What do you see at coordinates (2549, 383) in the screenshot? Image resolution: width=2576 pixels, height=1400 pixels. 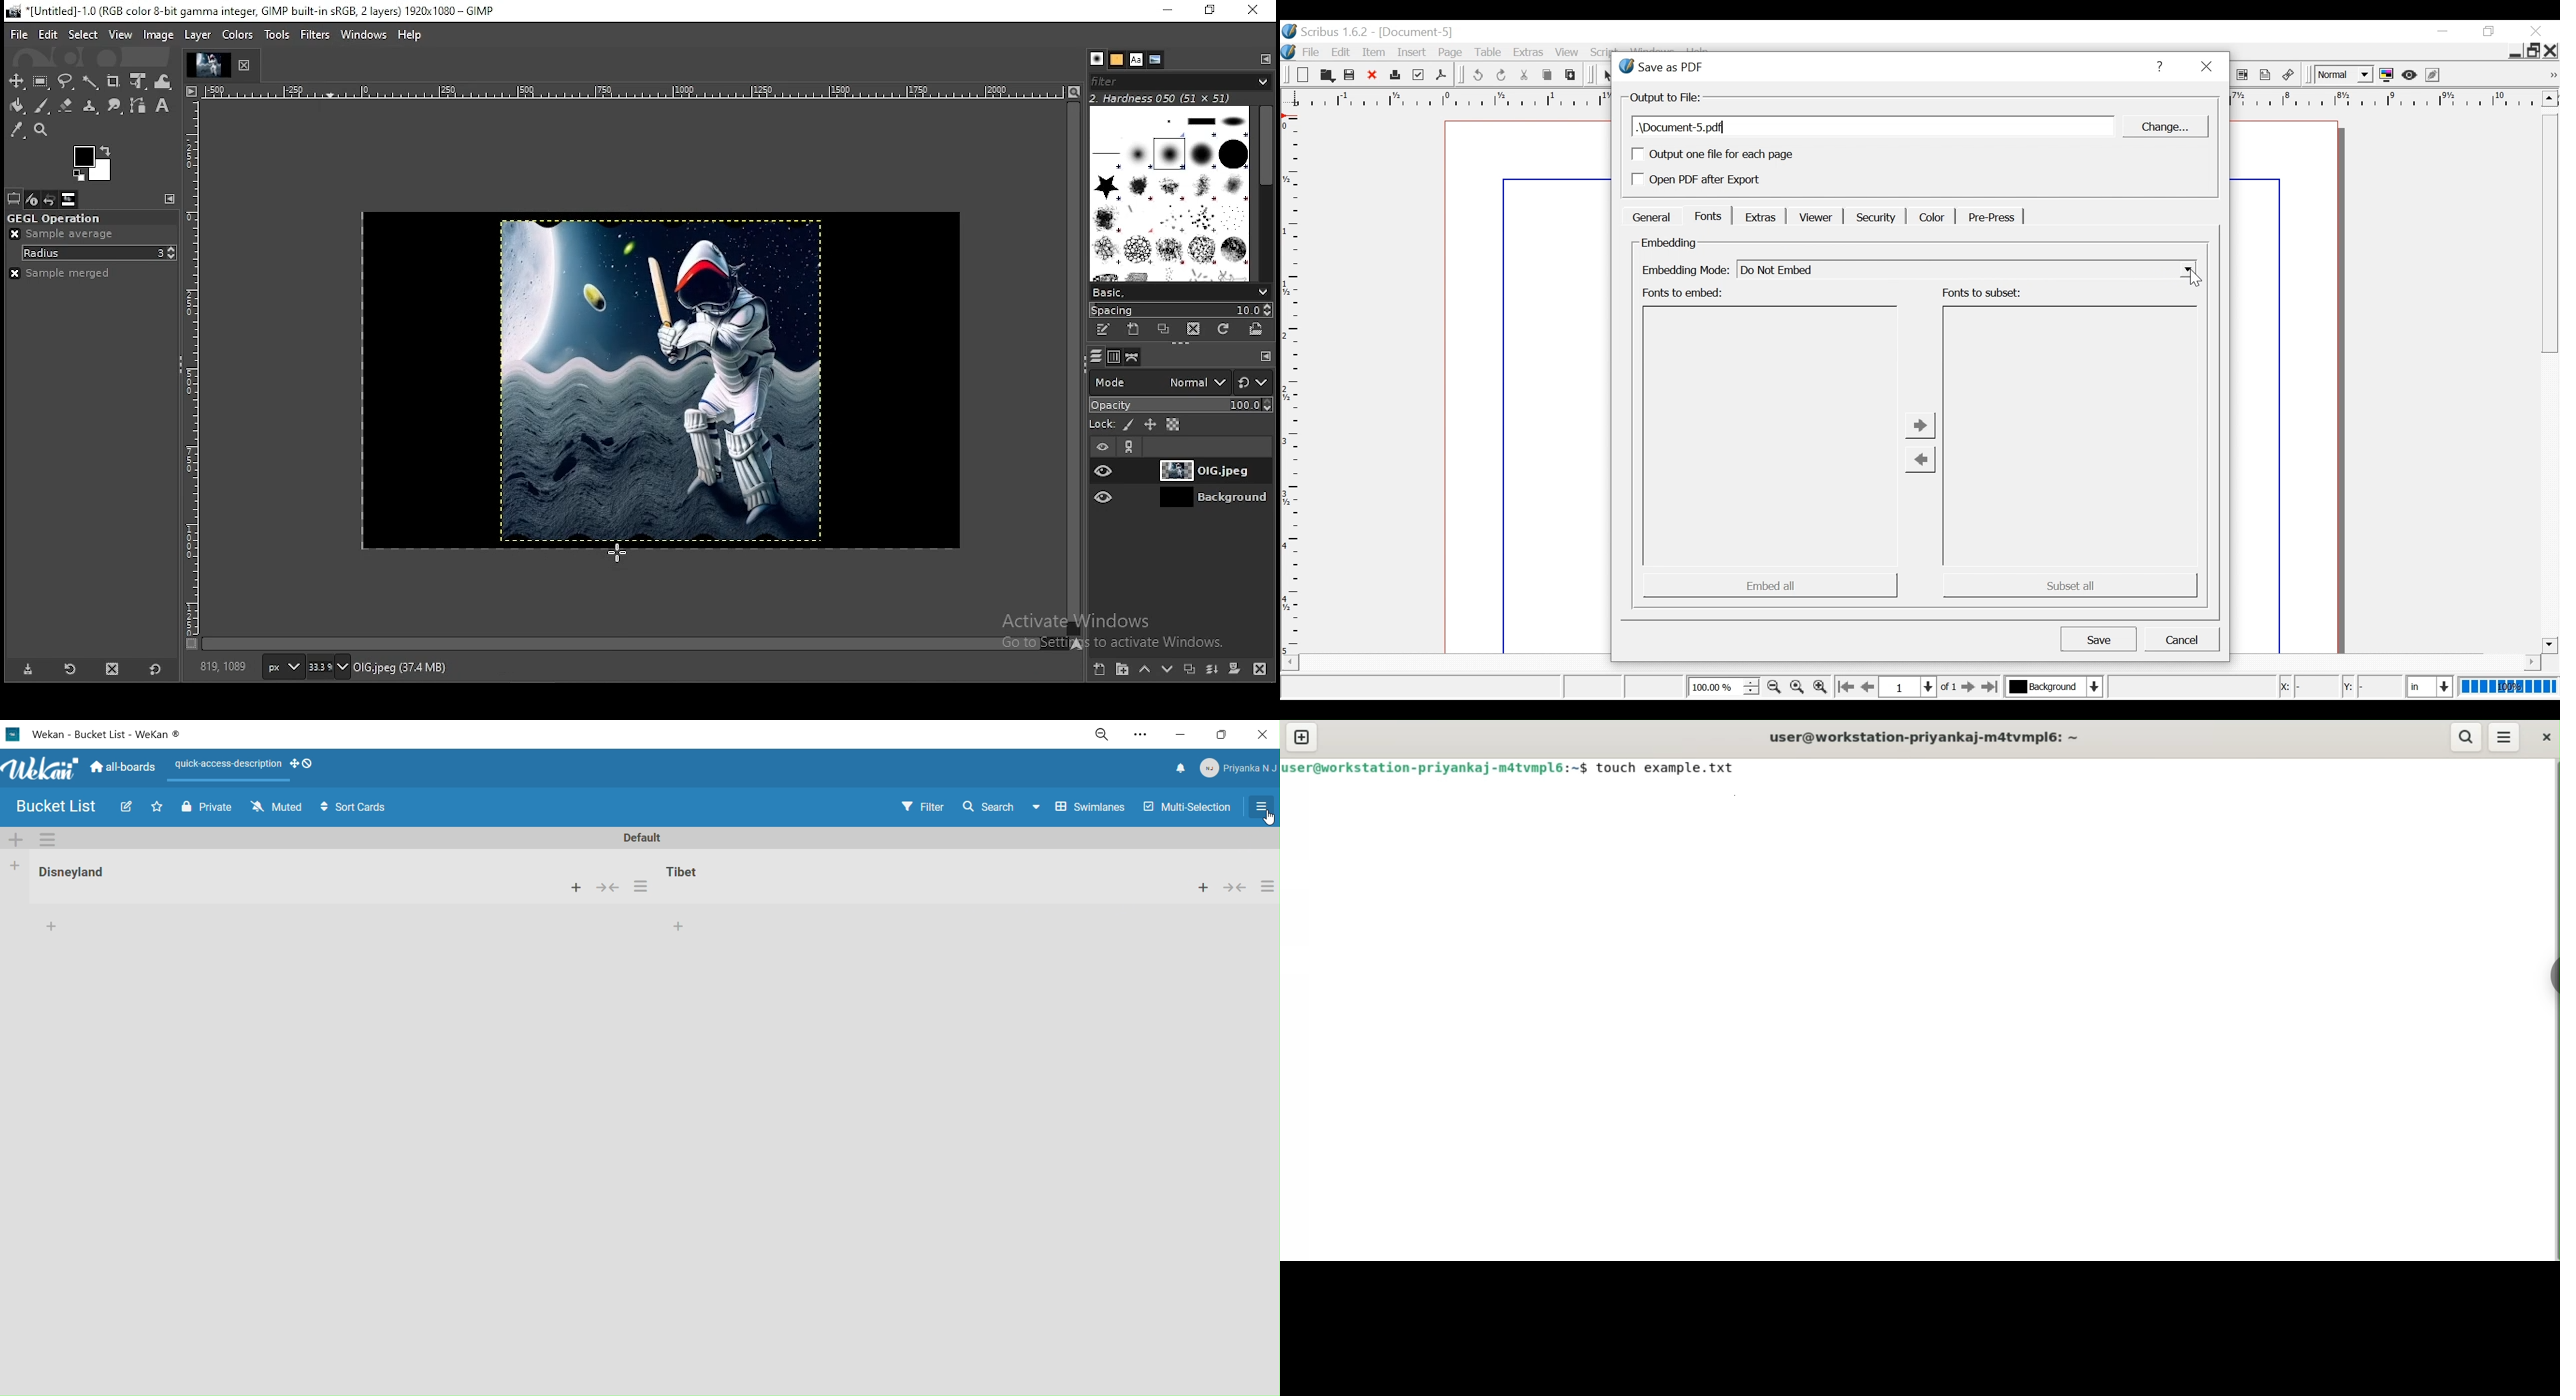 I see `Vertical Scroll bar` at bounding box center [2549, 383].